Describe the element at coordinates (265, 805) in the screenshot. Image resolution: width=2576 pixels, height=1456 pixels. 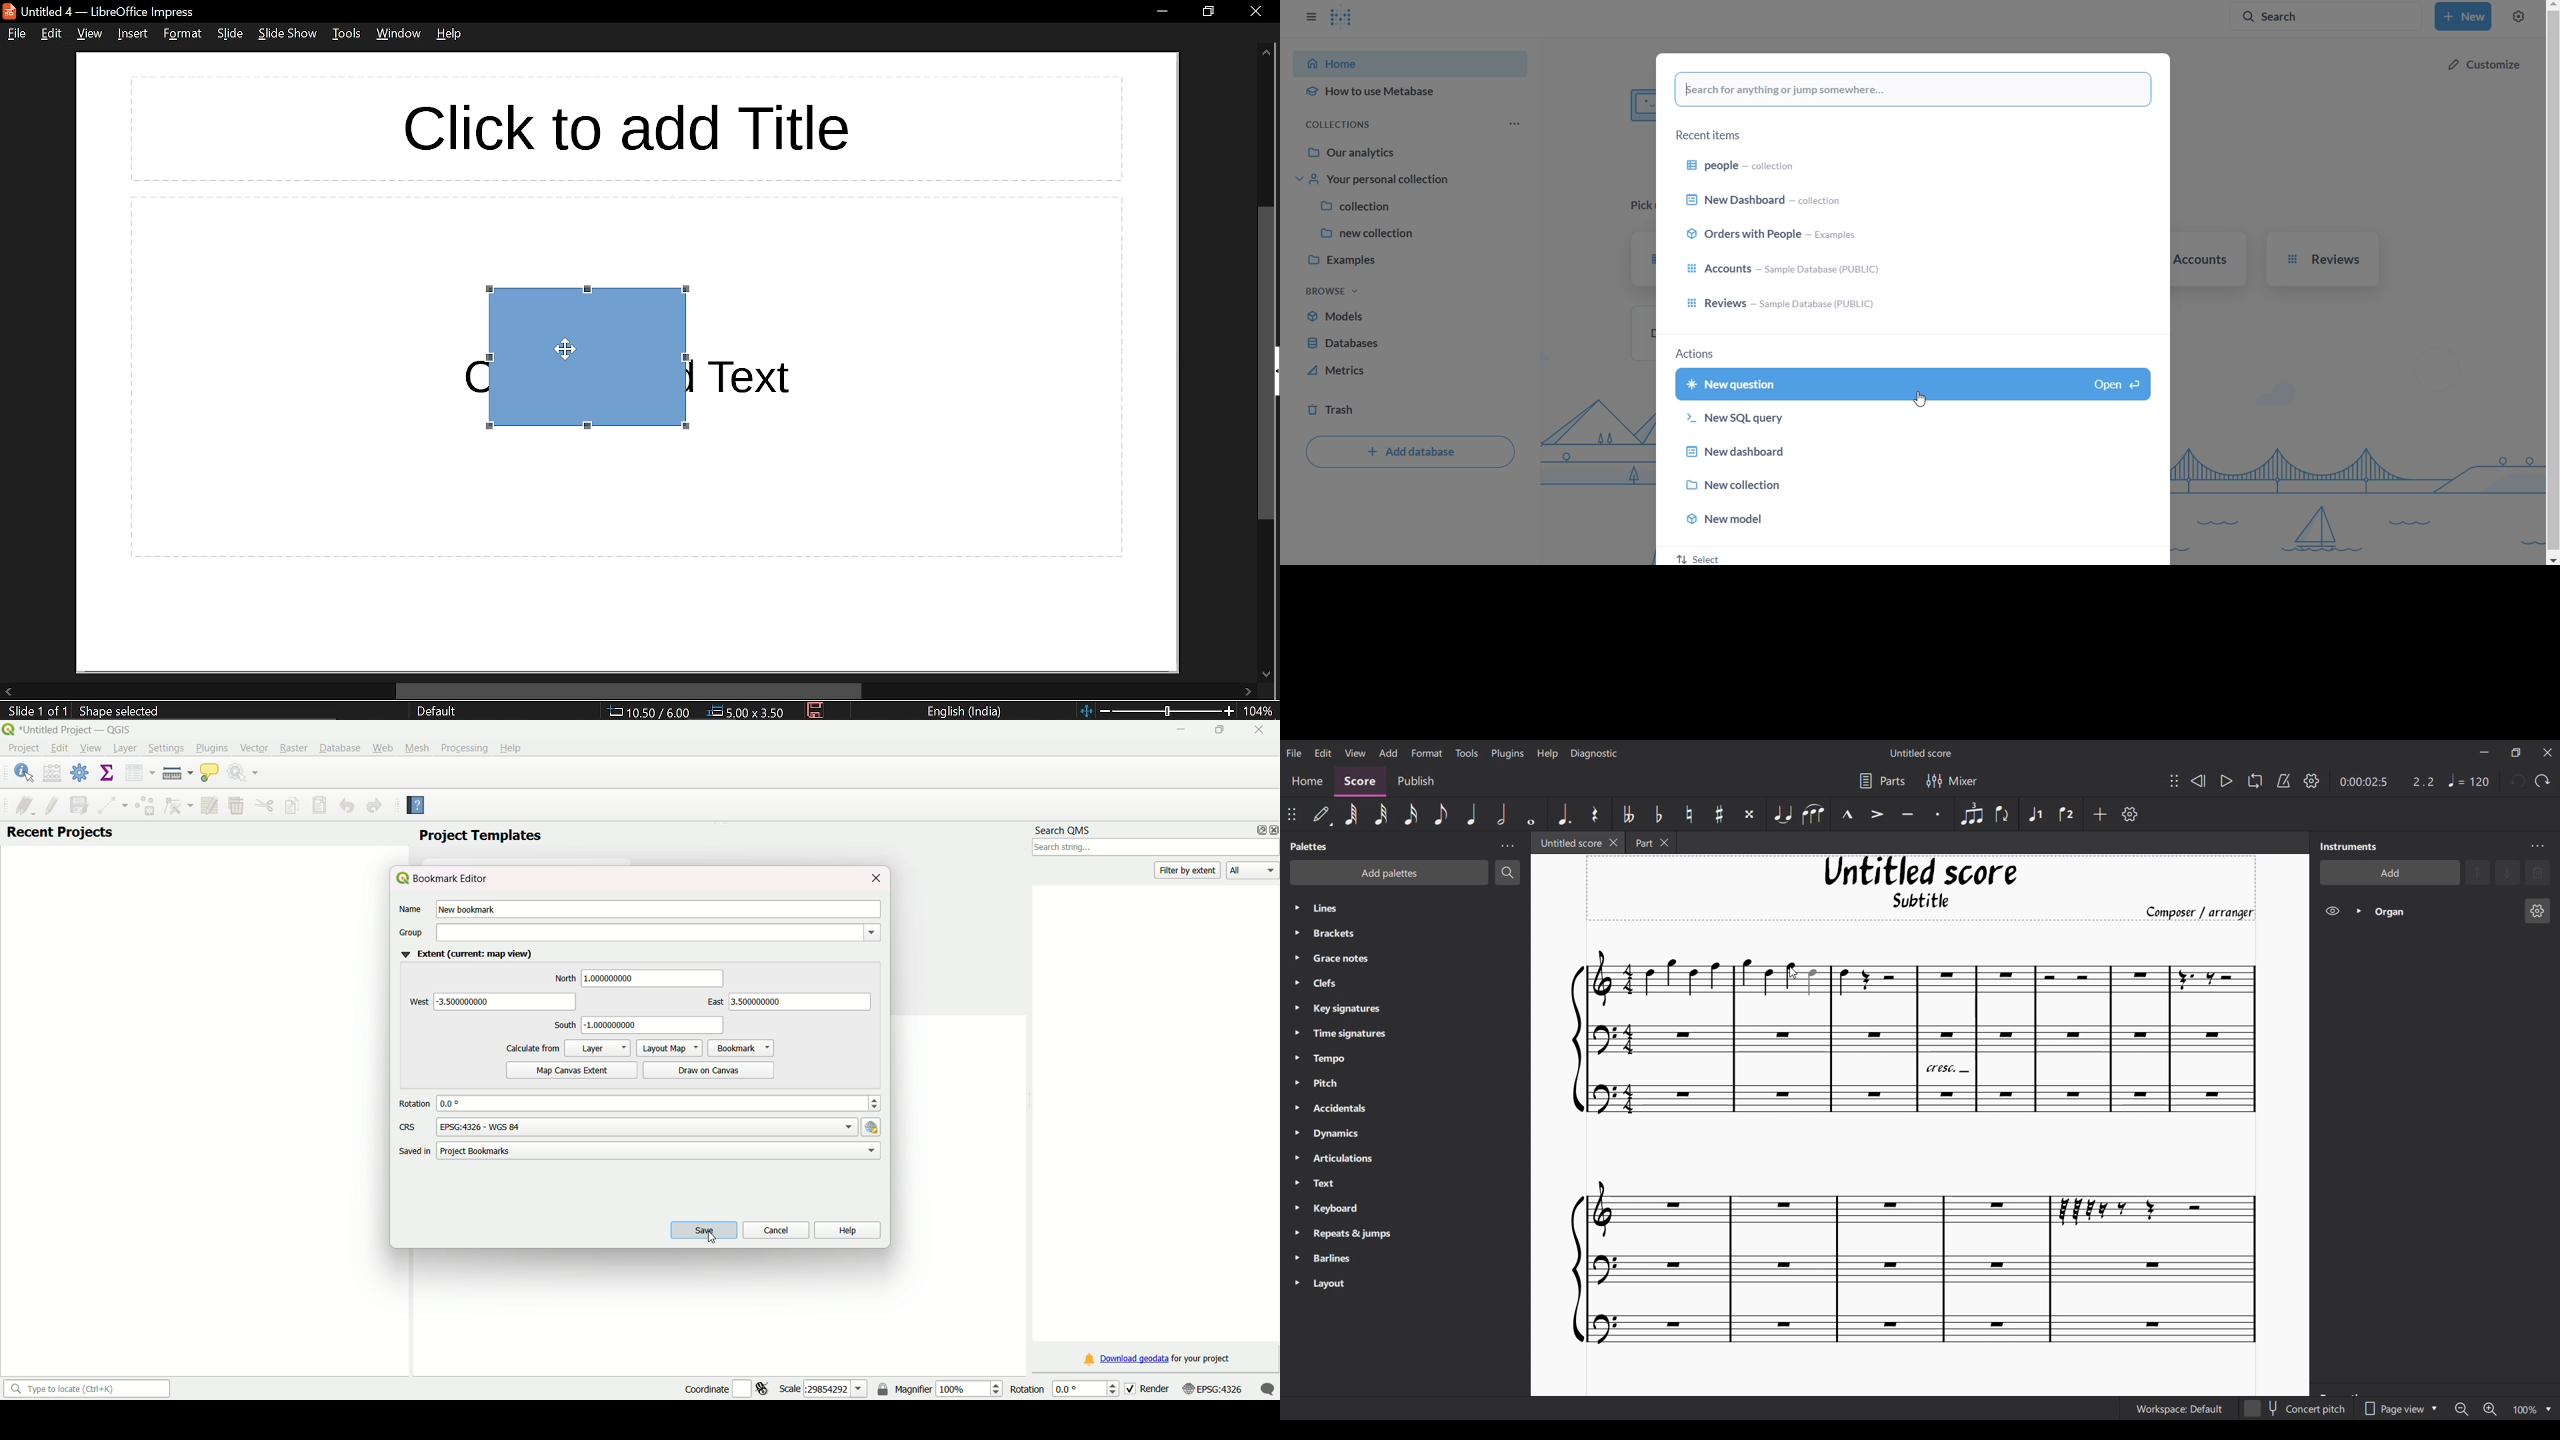
I see `cut feature` at that location.